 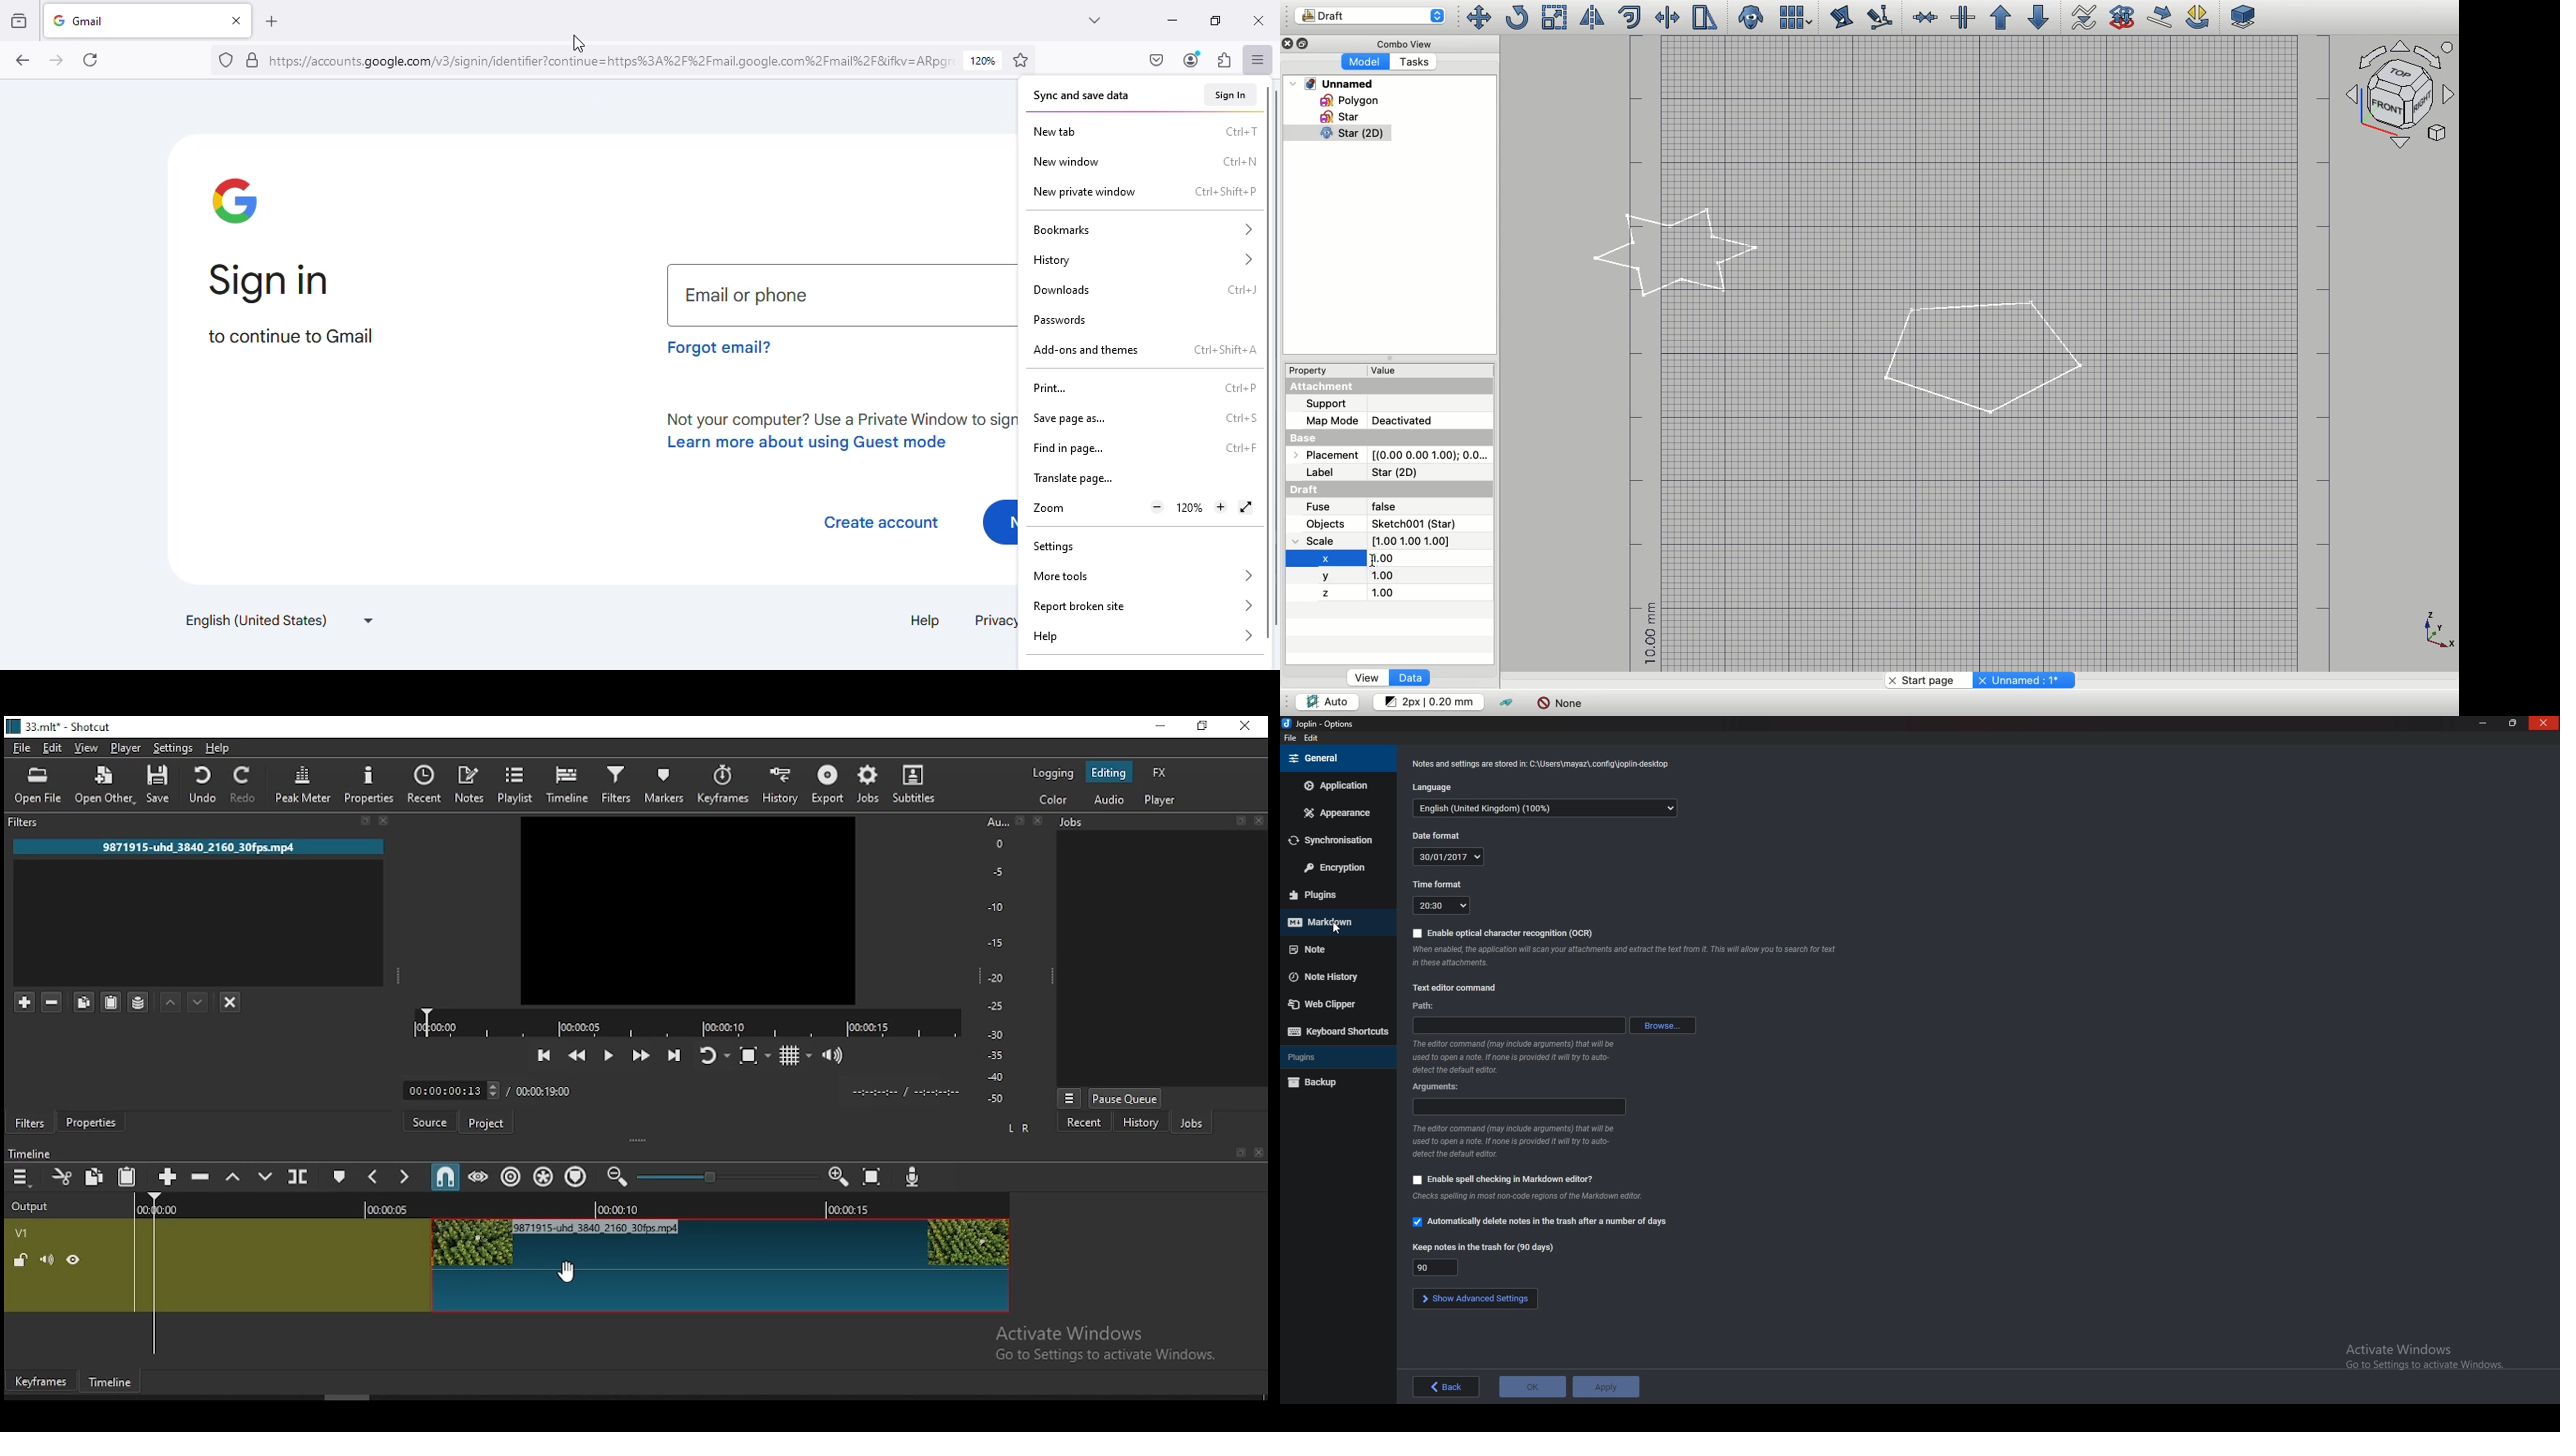 I want to click on Polygon, so click(x=1982, y=360).